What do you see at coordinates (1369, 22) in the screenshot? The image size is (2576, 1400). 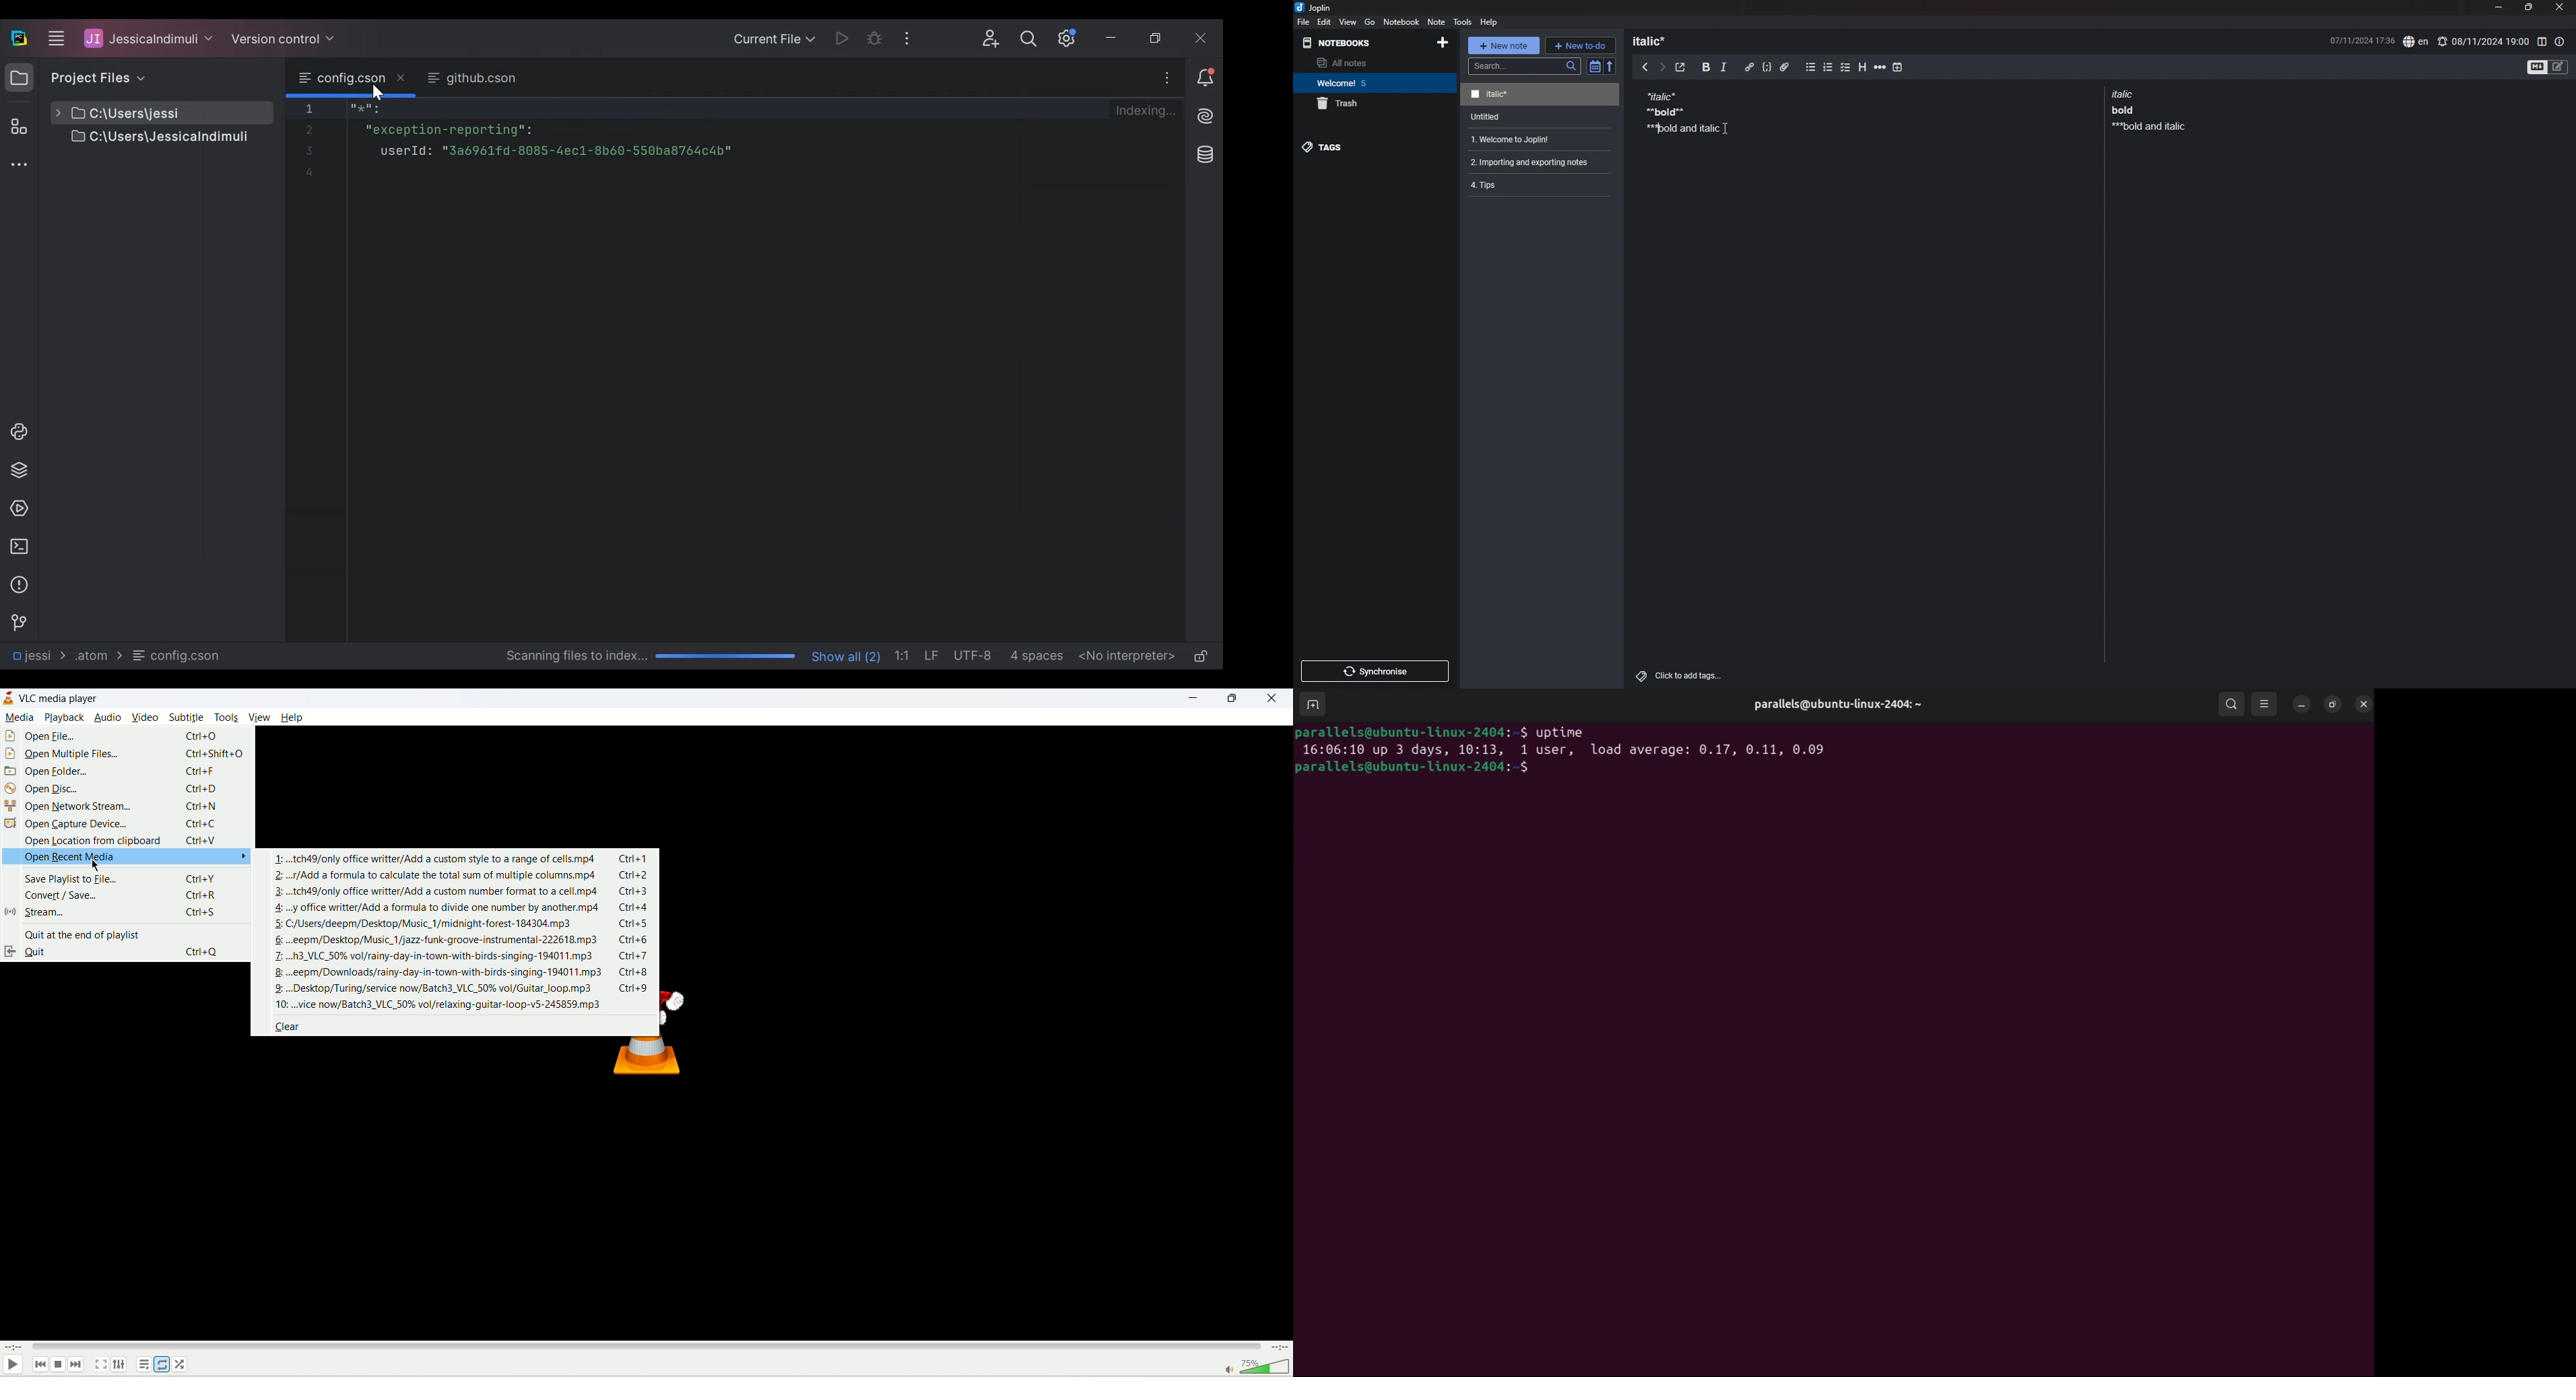 I see `go` at bounding box center [1369, 22].